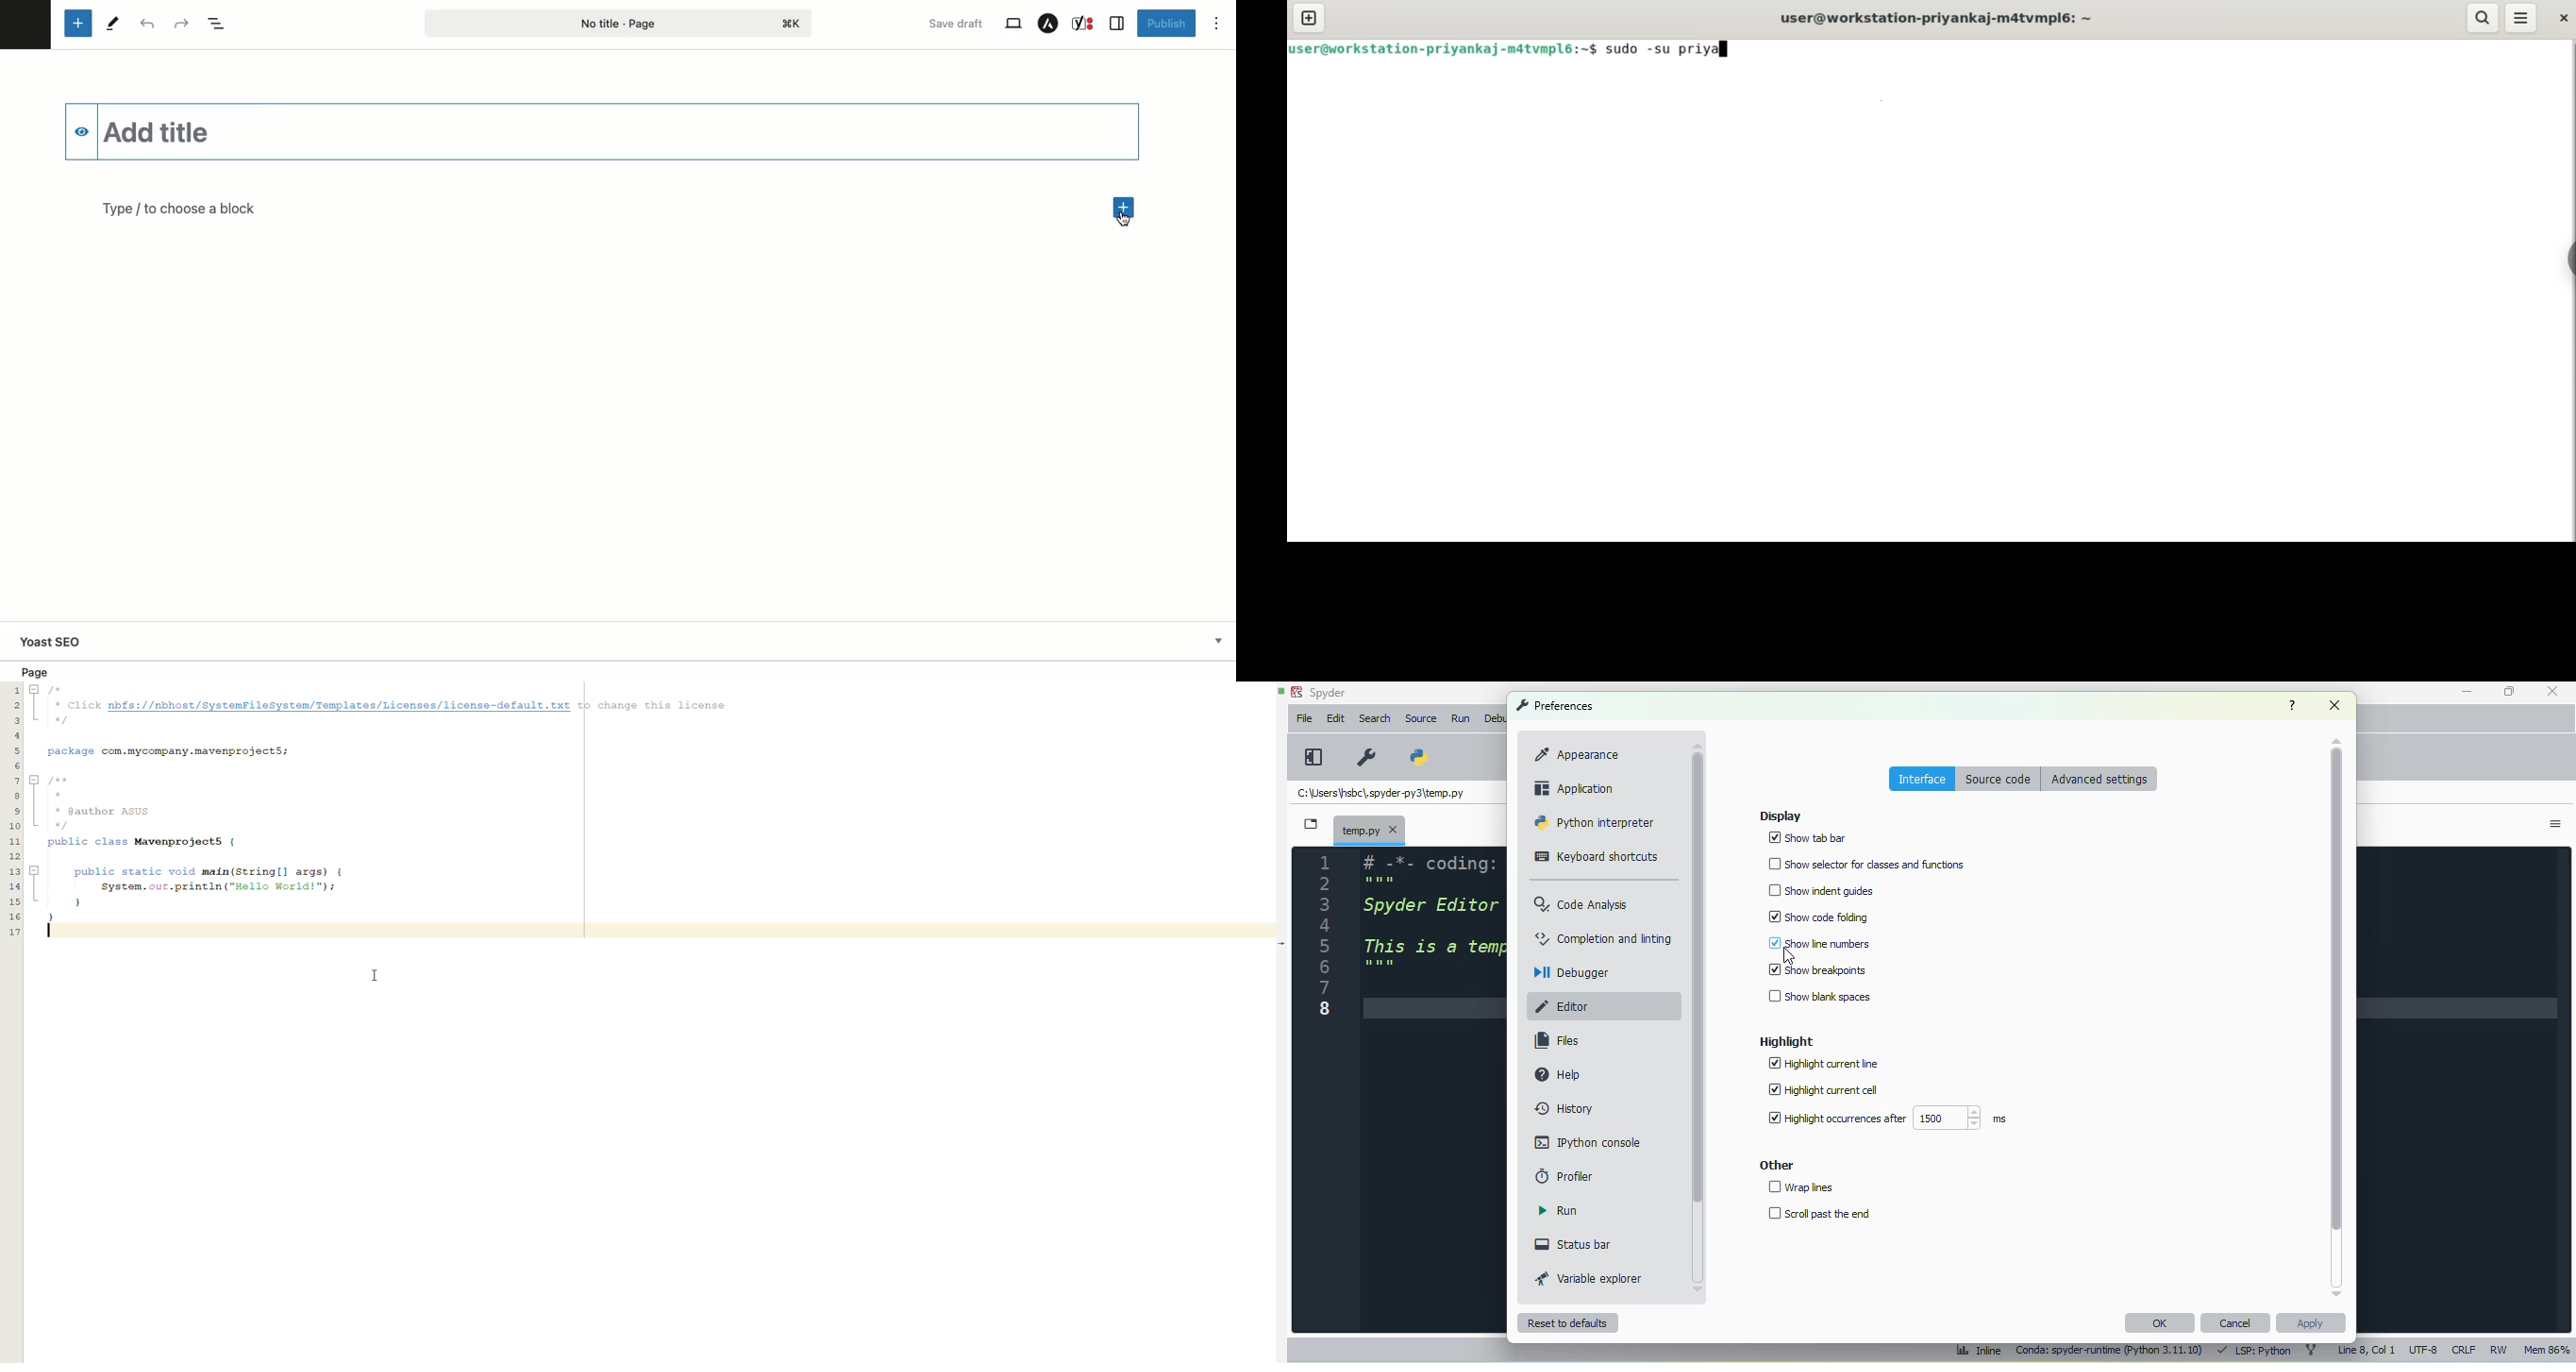 Image resolution: width=2576 pixels, height=1372 pixels. What do you see at coordinates (2293, 705) in the screenshot?
I see `help` at bounding box center [2293, 705].